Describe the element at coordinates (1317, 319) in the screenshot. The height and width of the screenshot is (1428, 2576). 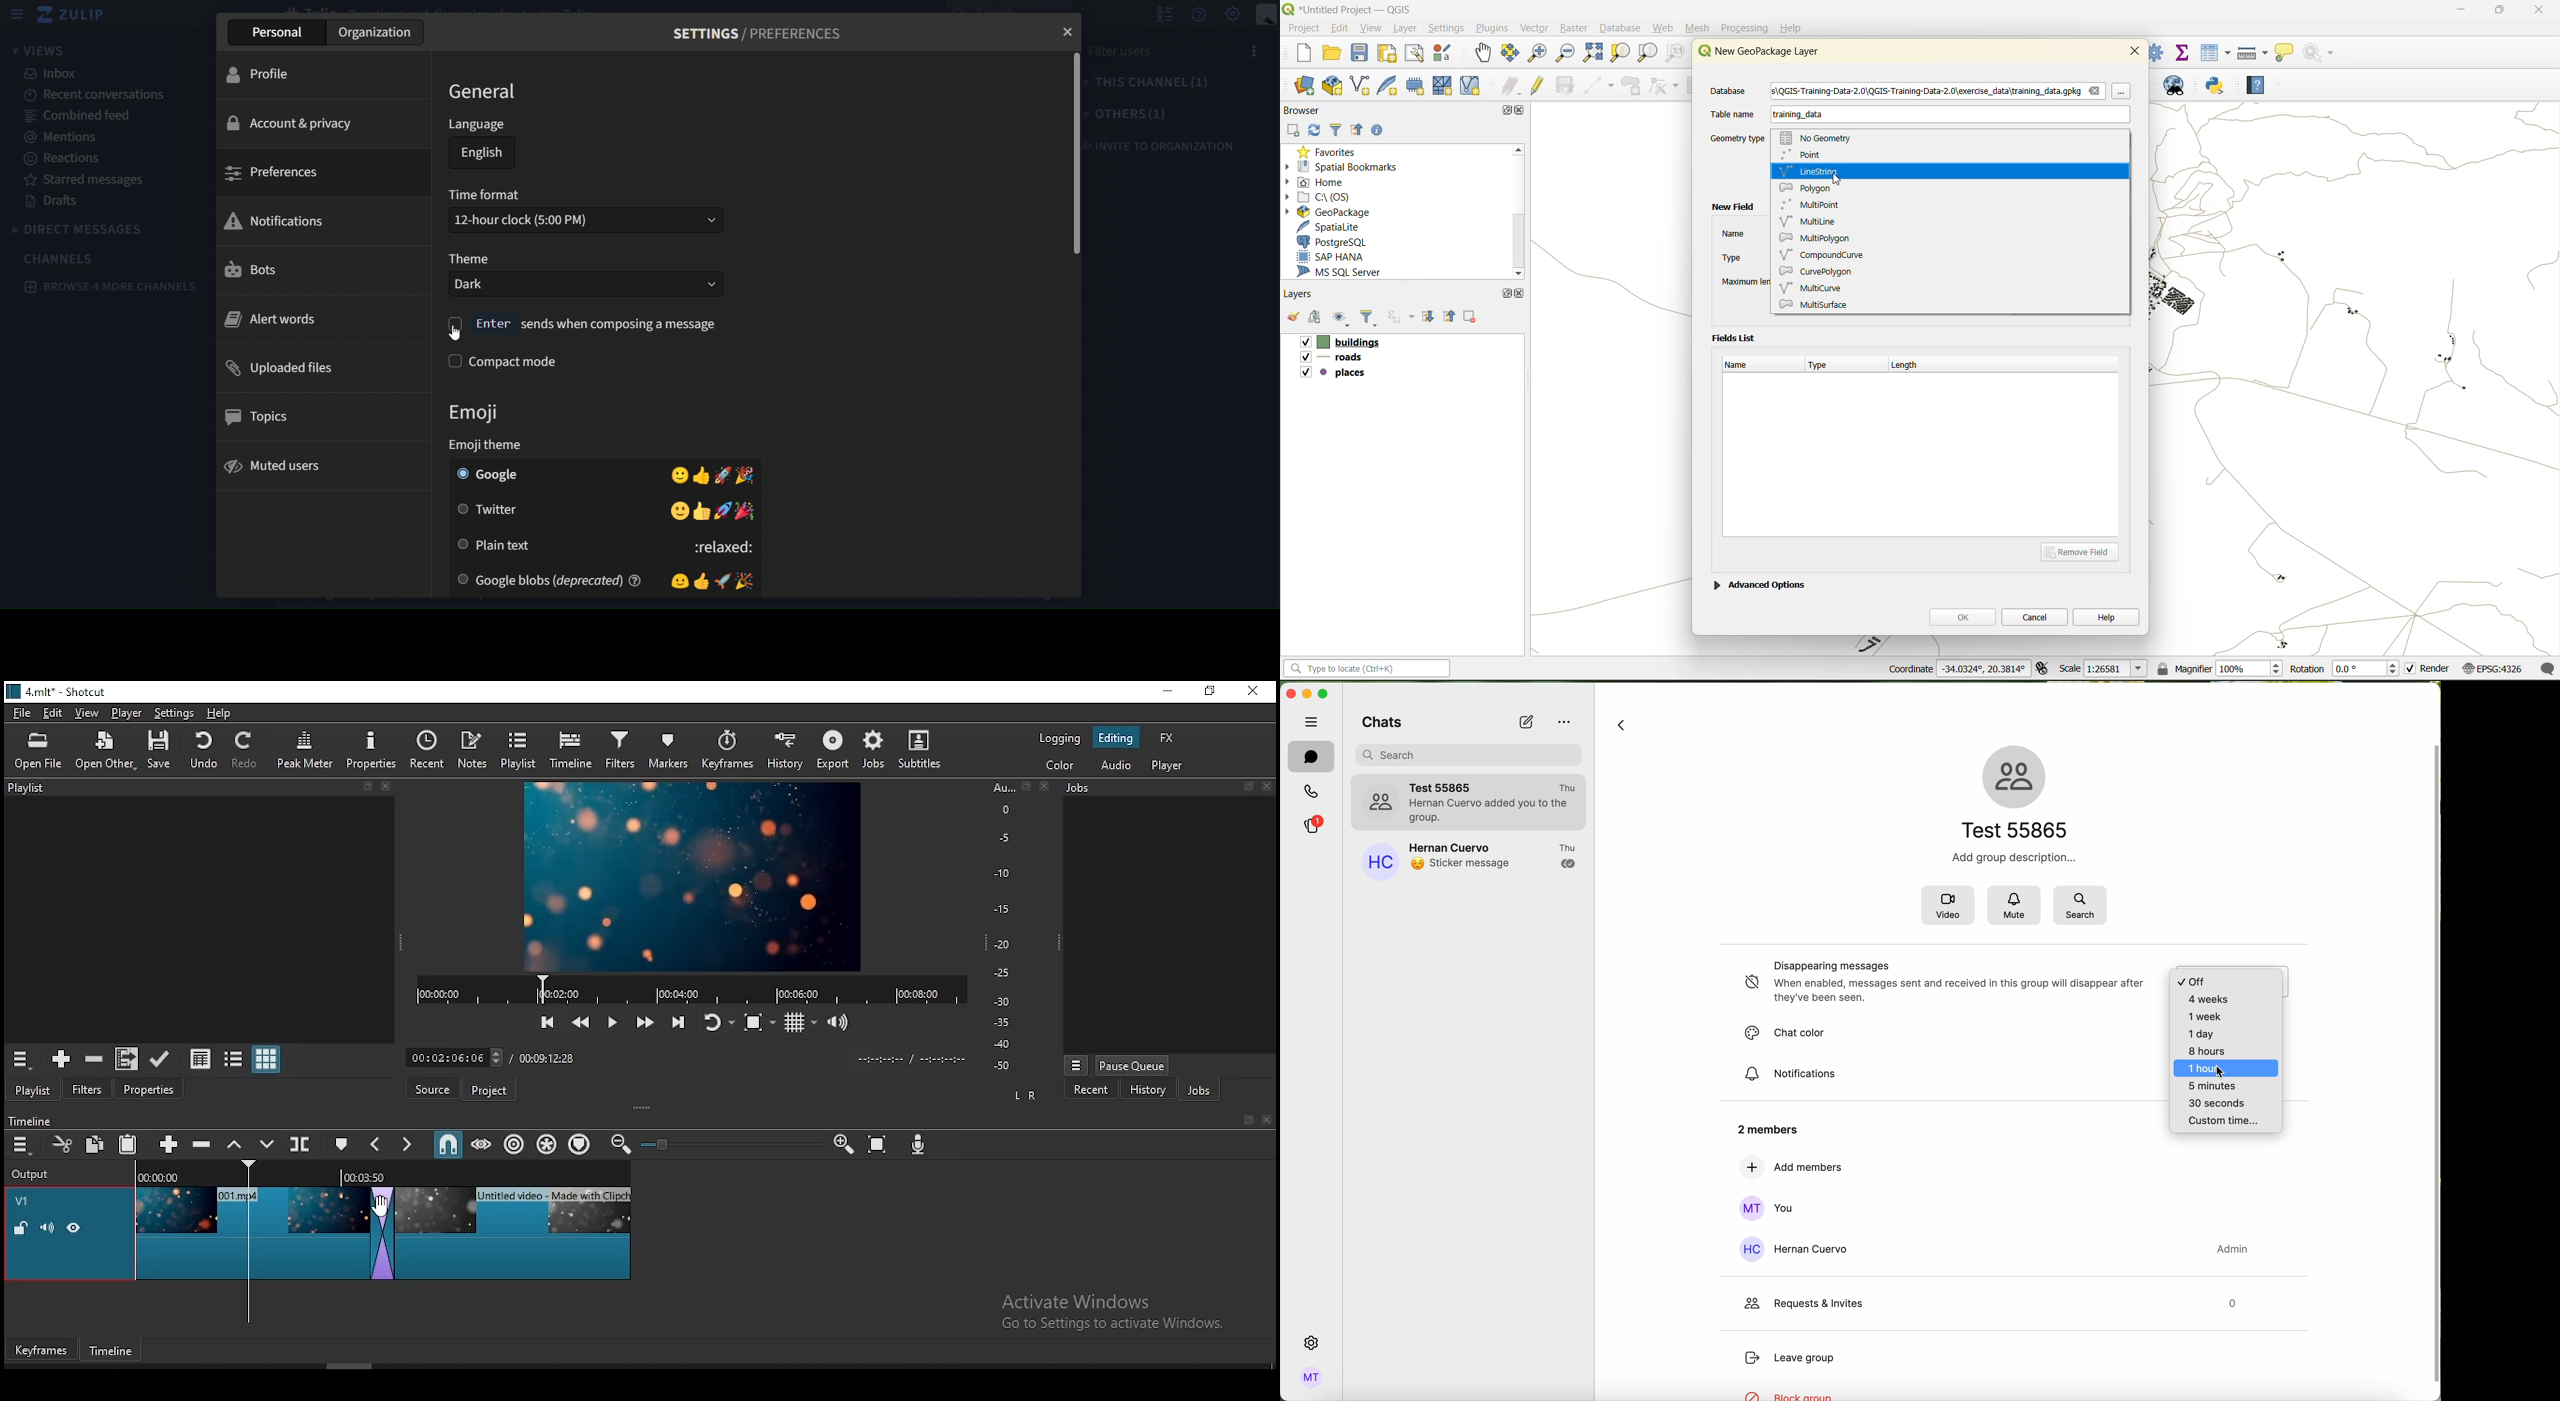
I see `add` at that location.